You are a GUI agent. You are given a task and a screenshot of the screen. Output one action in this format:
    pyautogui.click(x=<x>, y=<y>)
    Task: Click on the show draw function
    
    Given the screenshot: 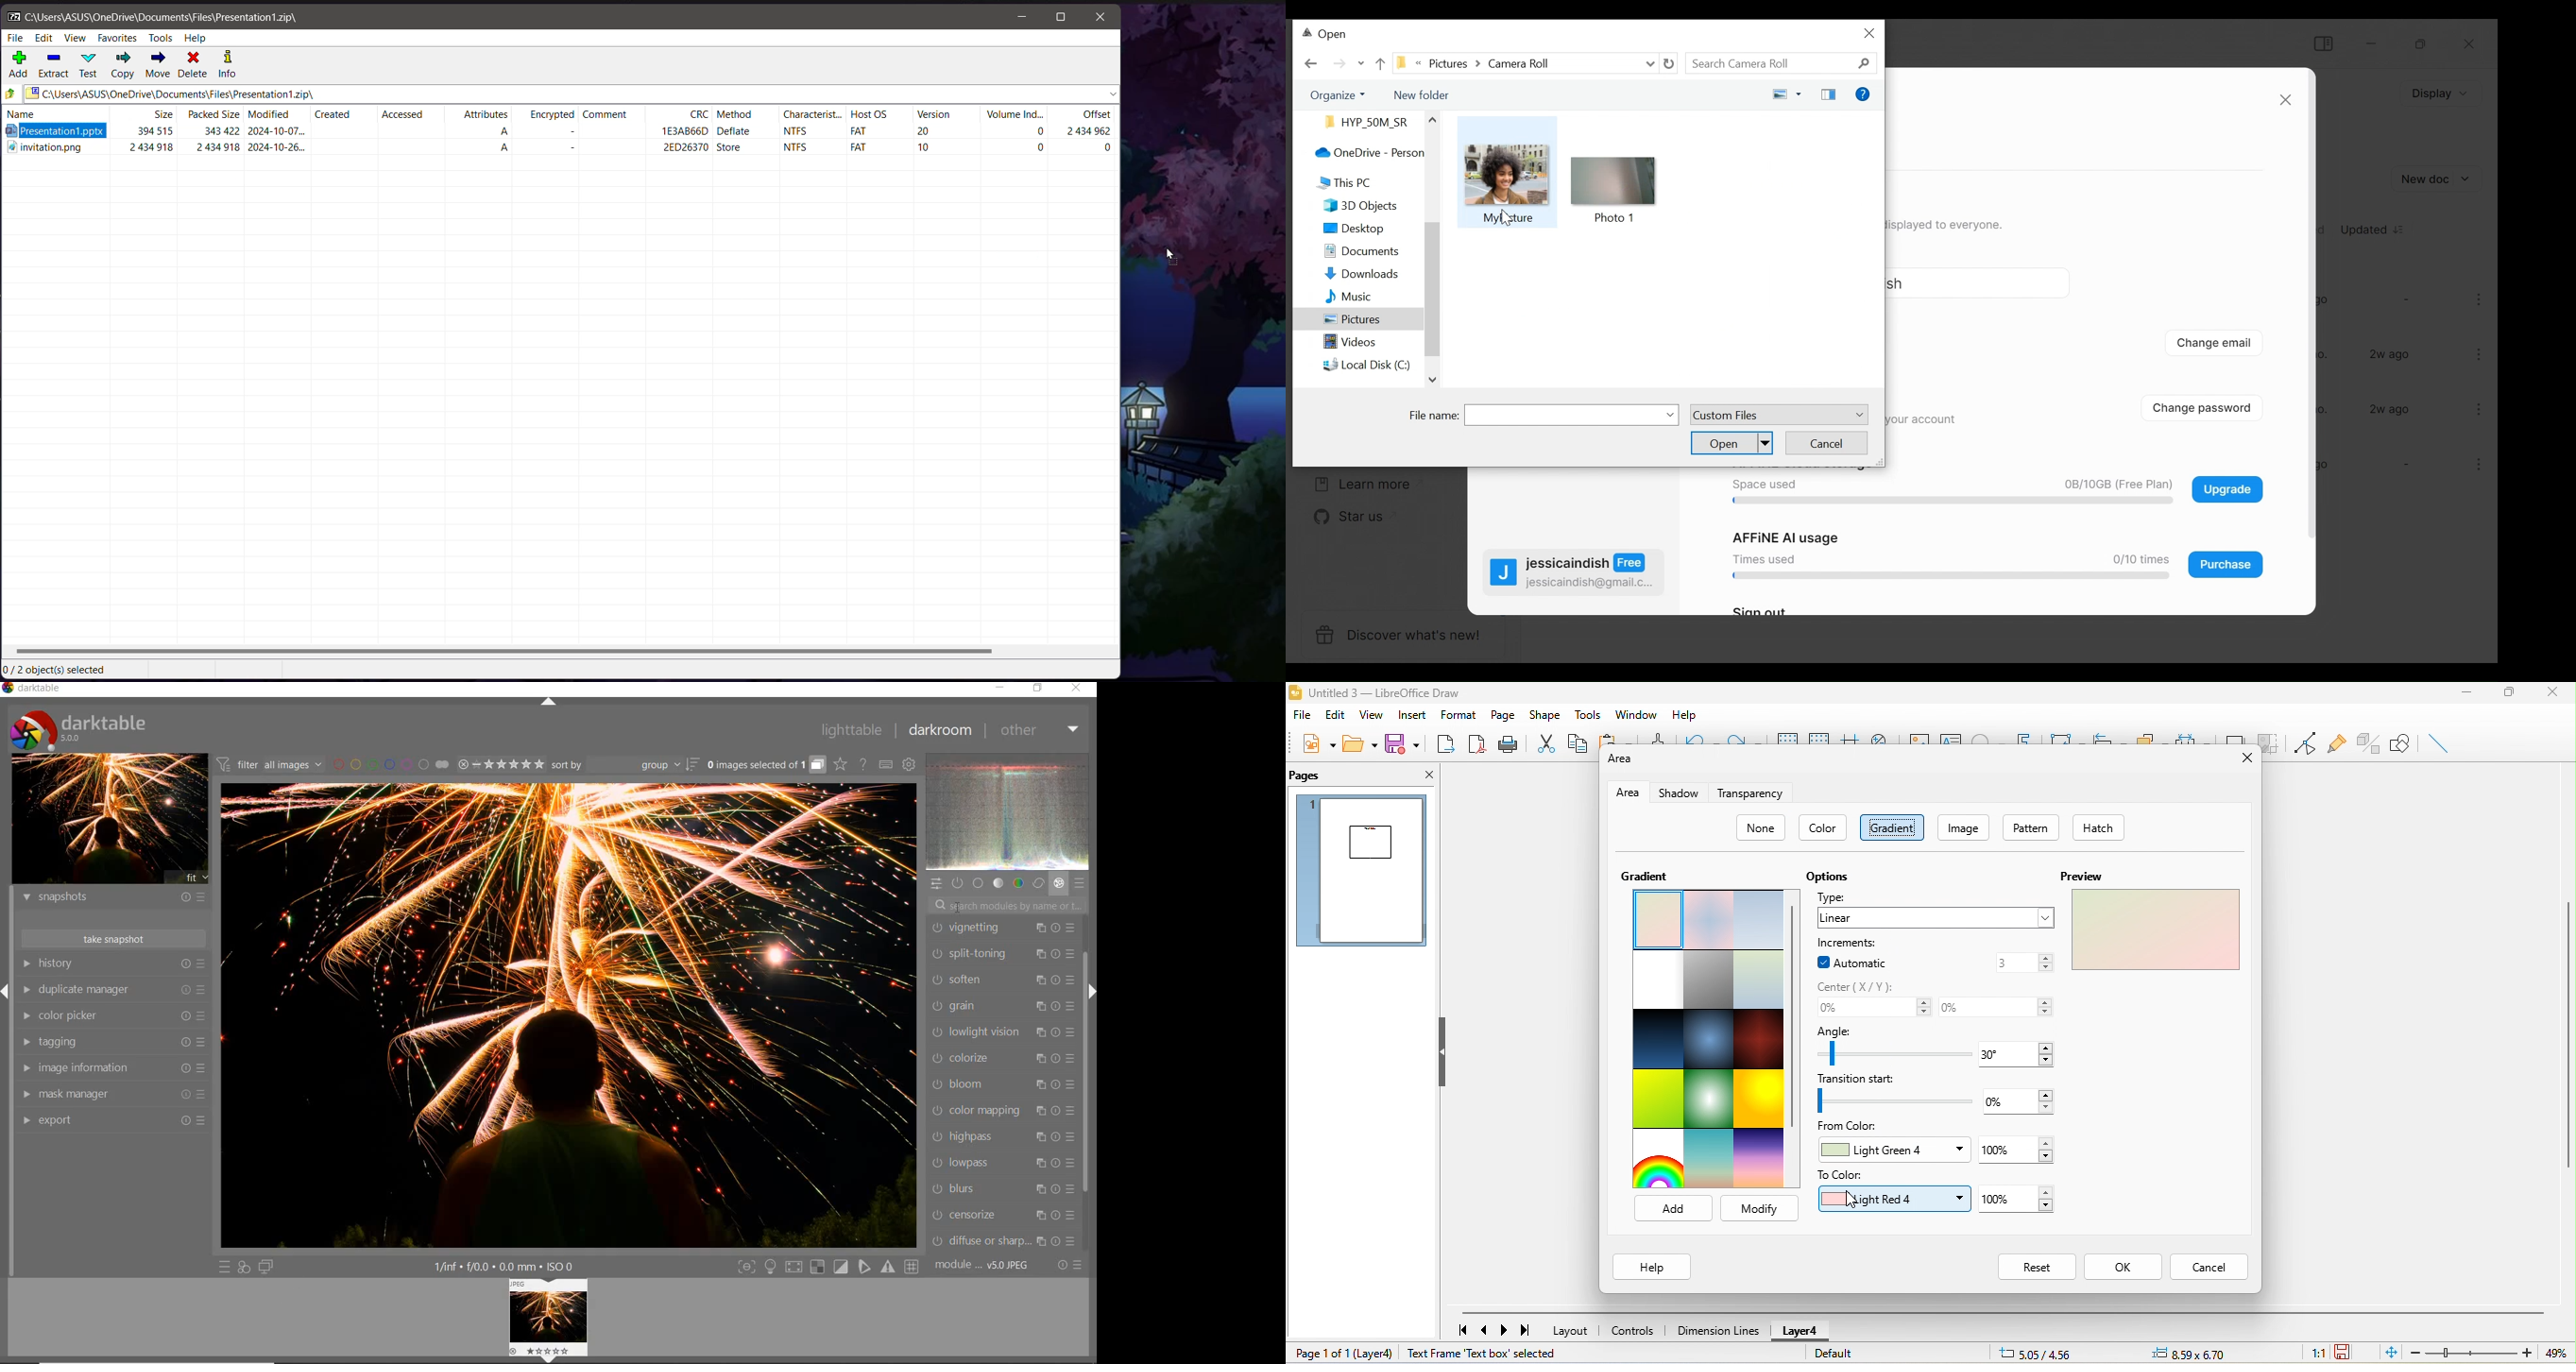 What is the action you would take?
    pyautogui.click(x=2405, y=743)
    